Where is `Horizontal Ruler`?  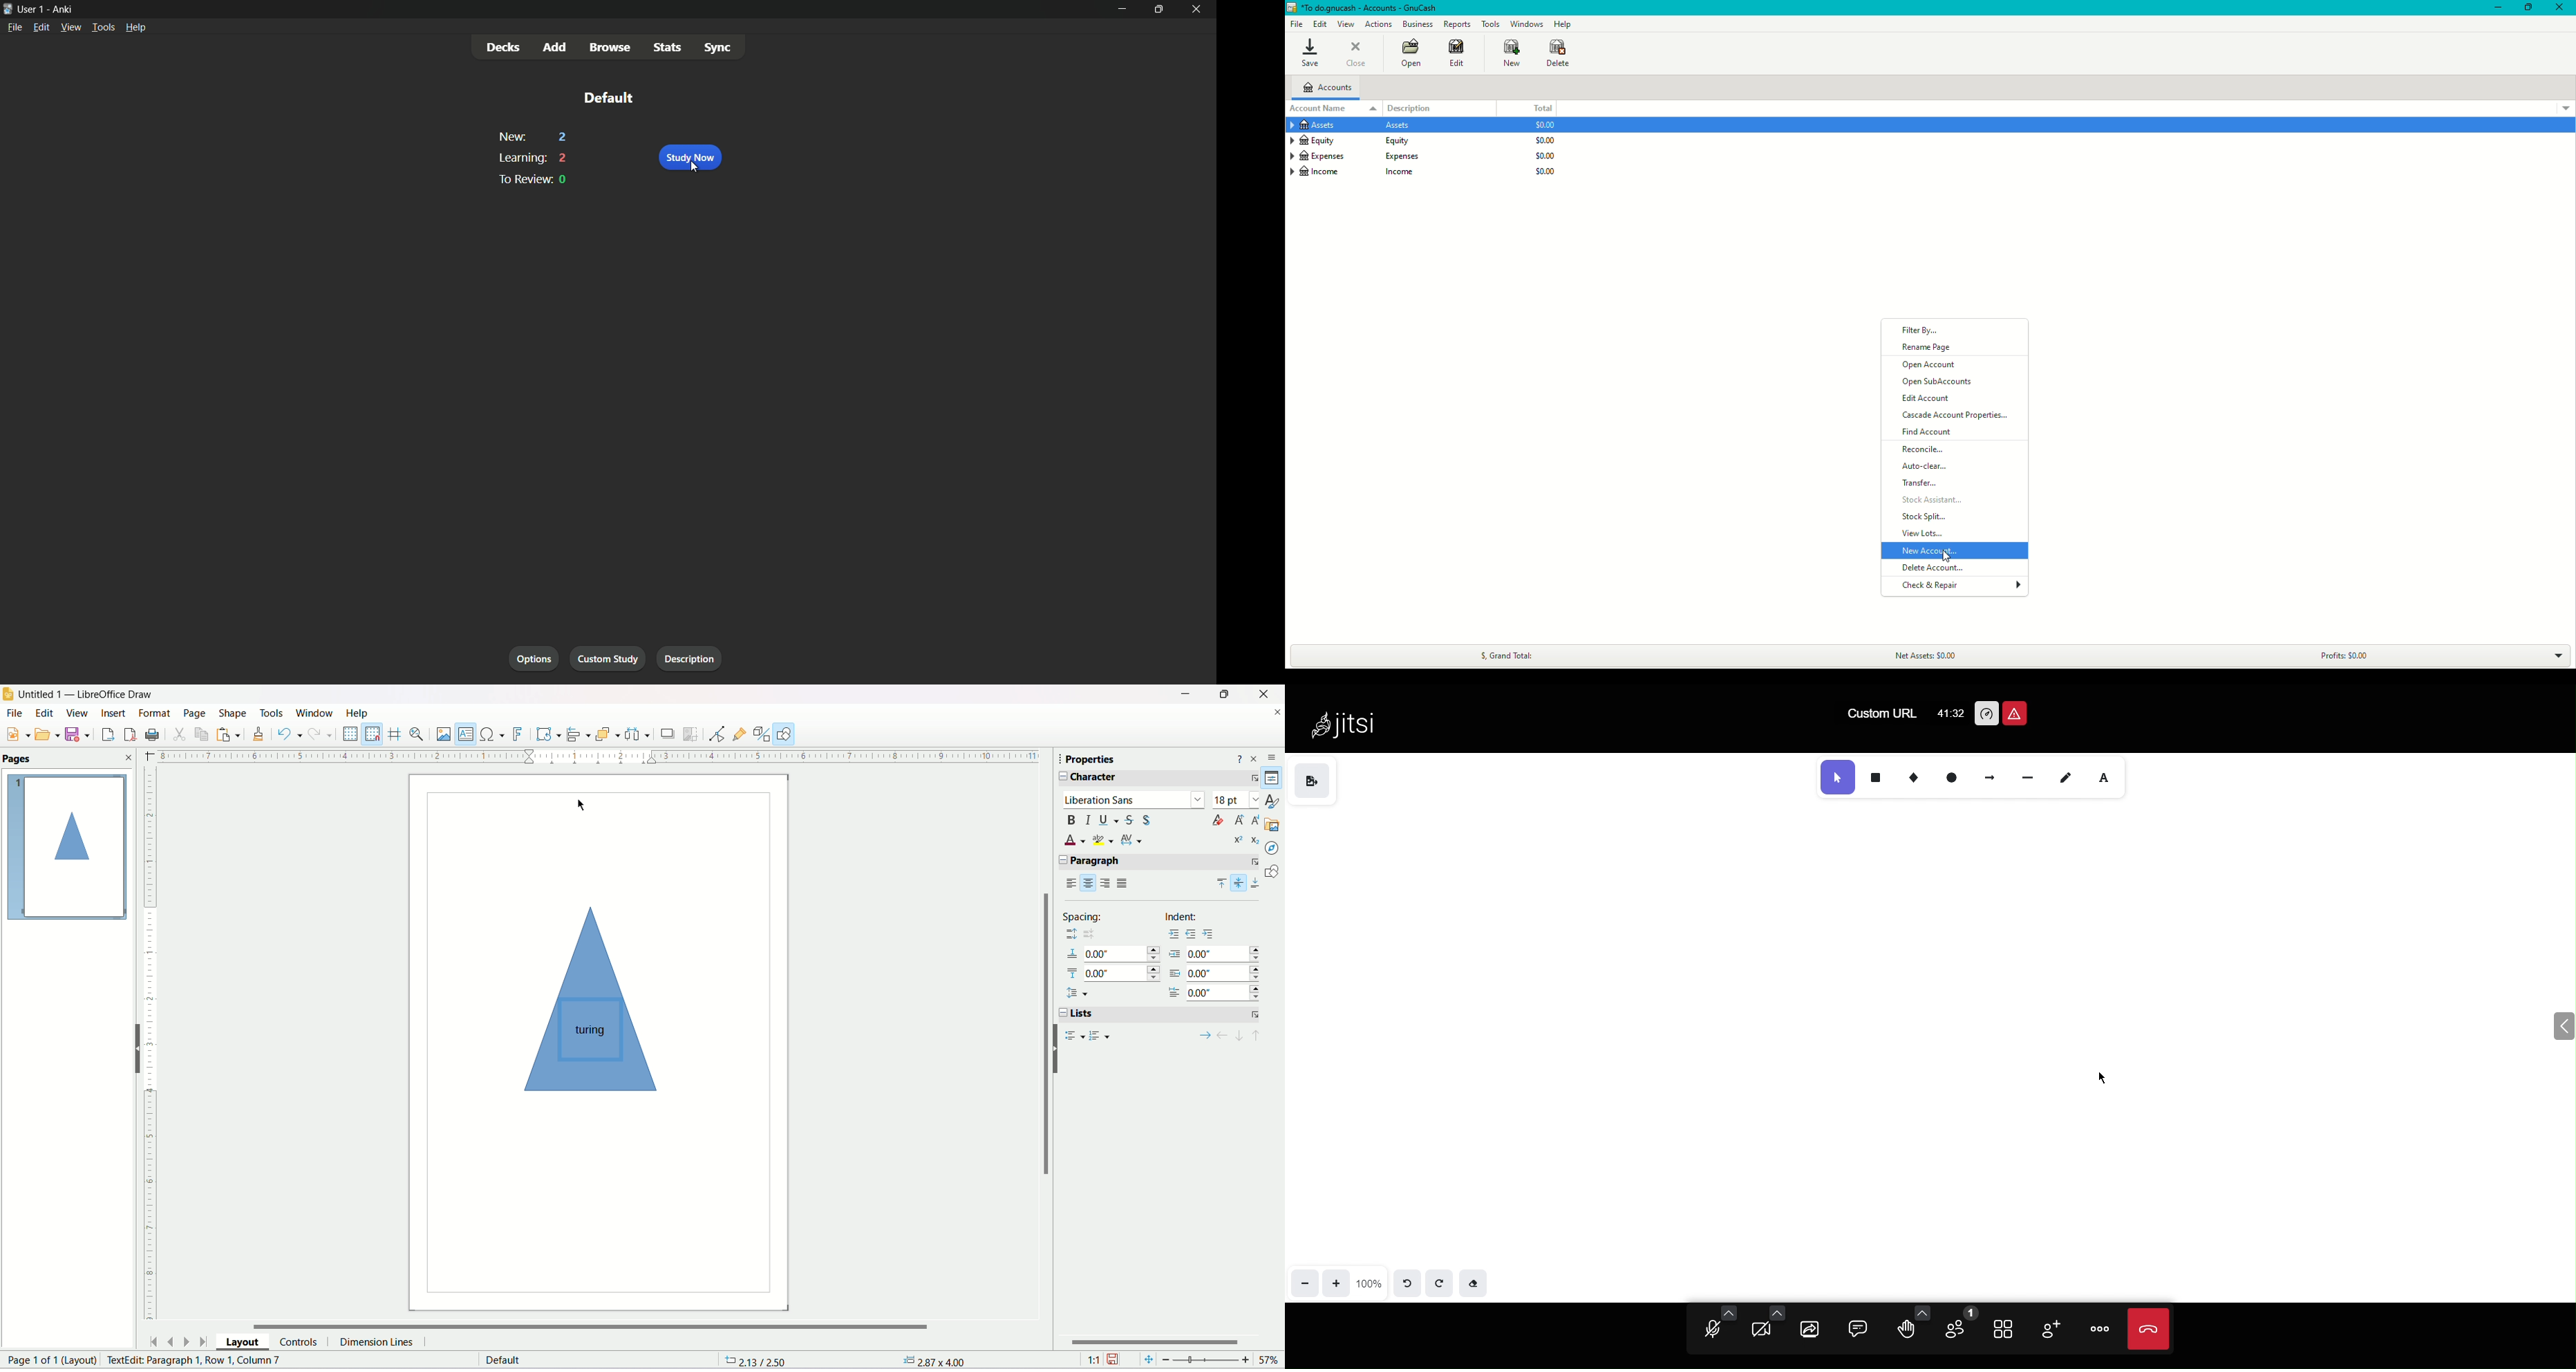
Horizontal Ruler is located at coordinates (612, 755).